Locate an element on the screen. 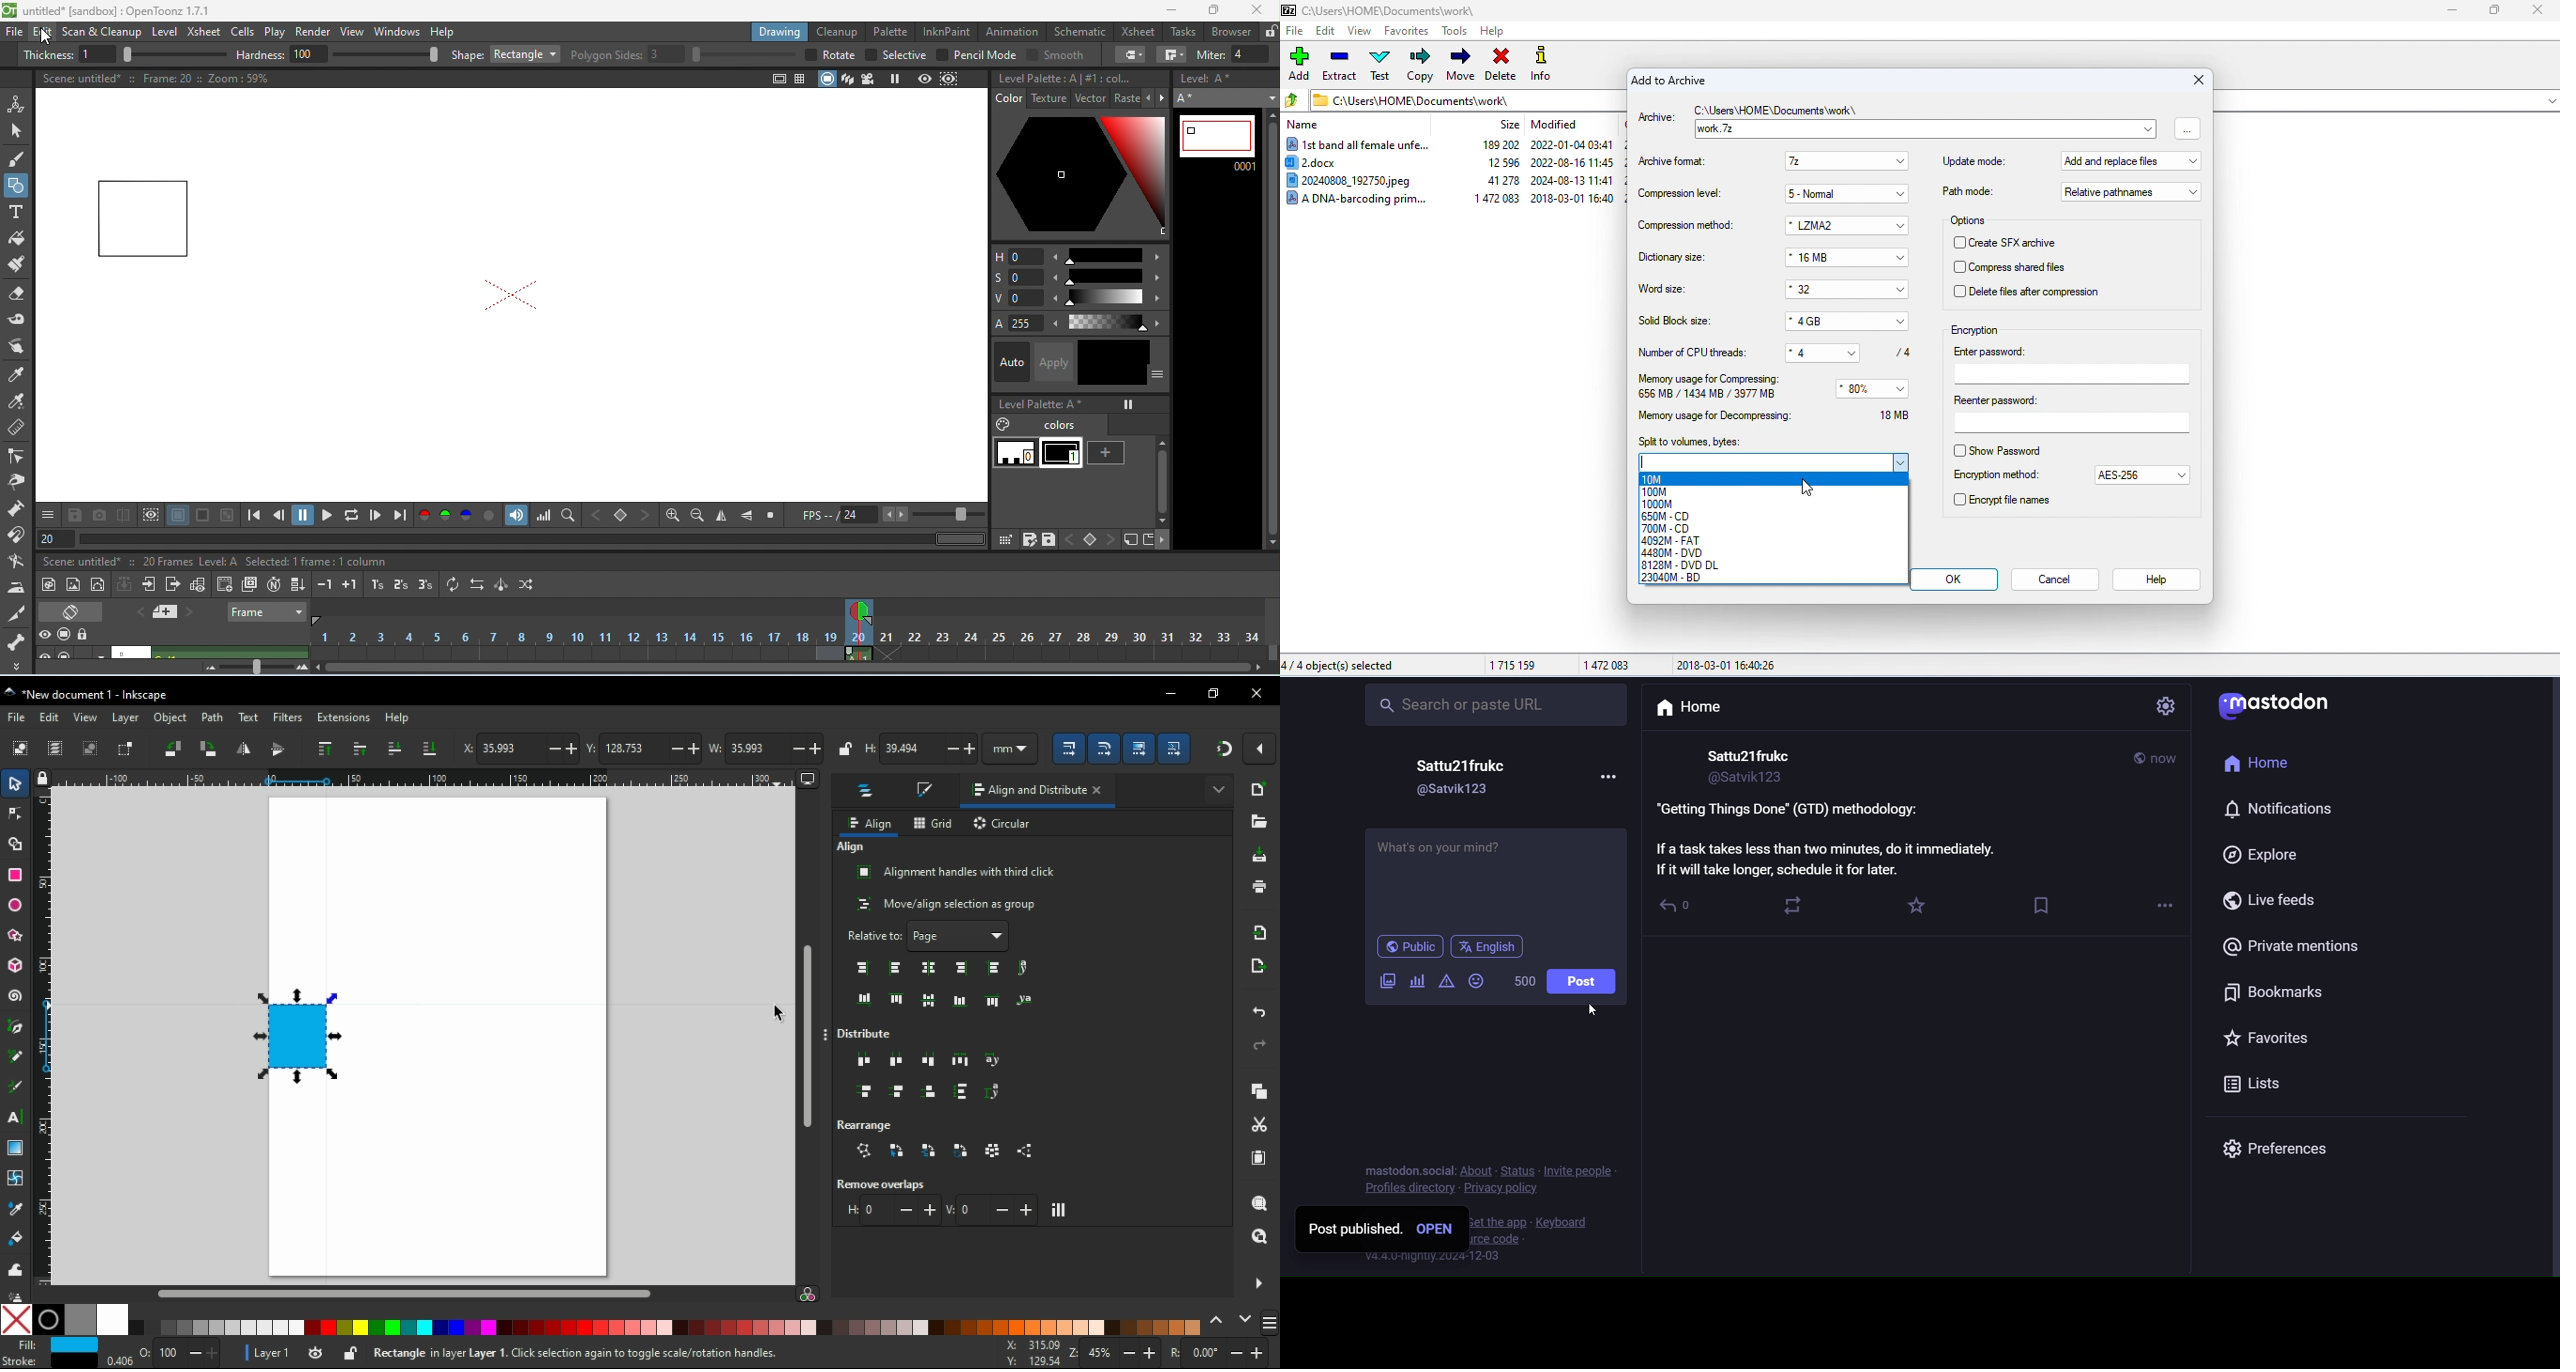  public is located at coordinates (2138, 760).